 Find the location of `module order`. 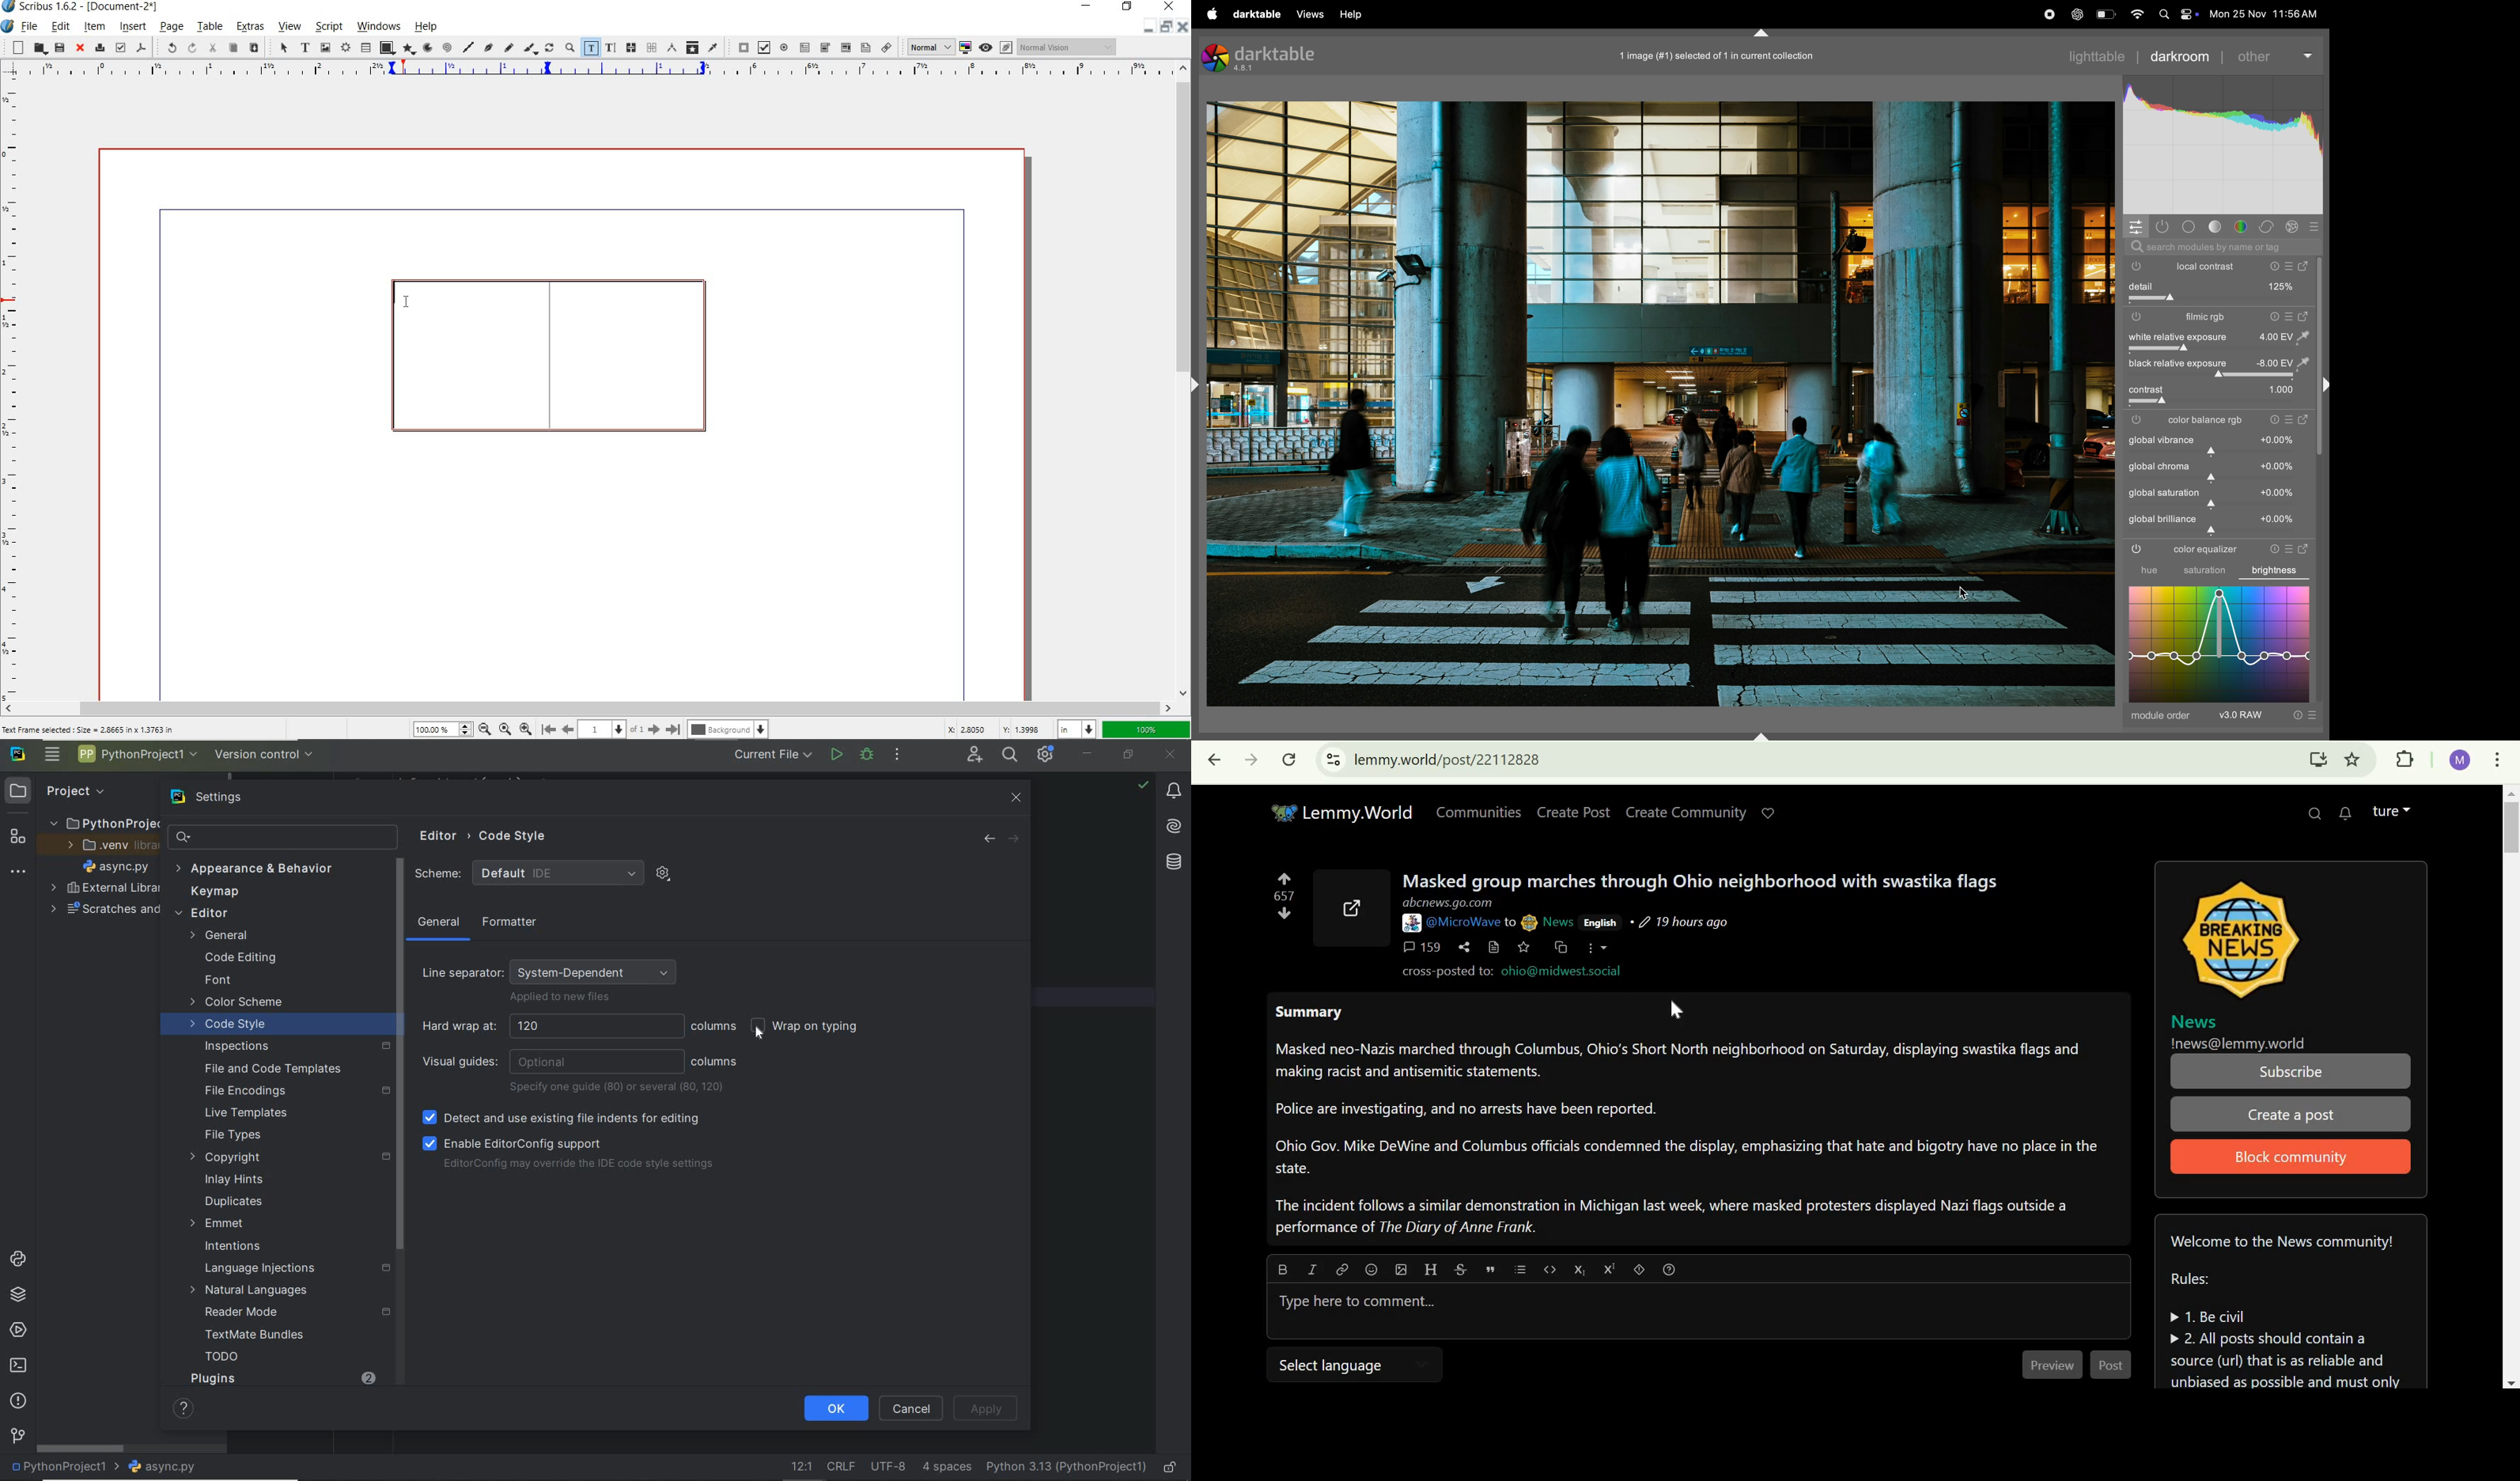

module order is located at coordinates (2162, 718).